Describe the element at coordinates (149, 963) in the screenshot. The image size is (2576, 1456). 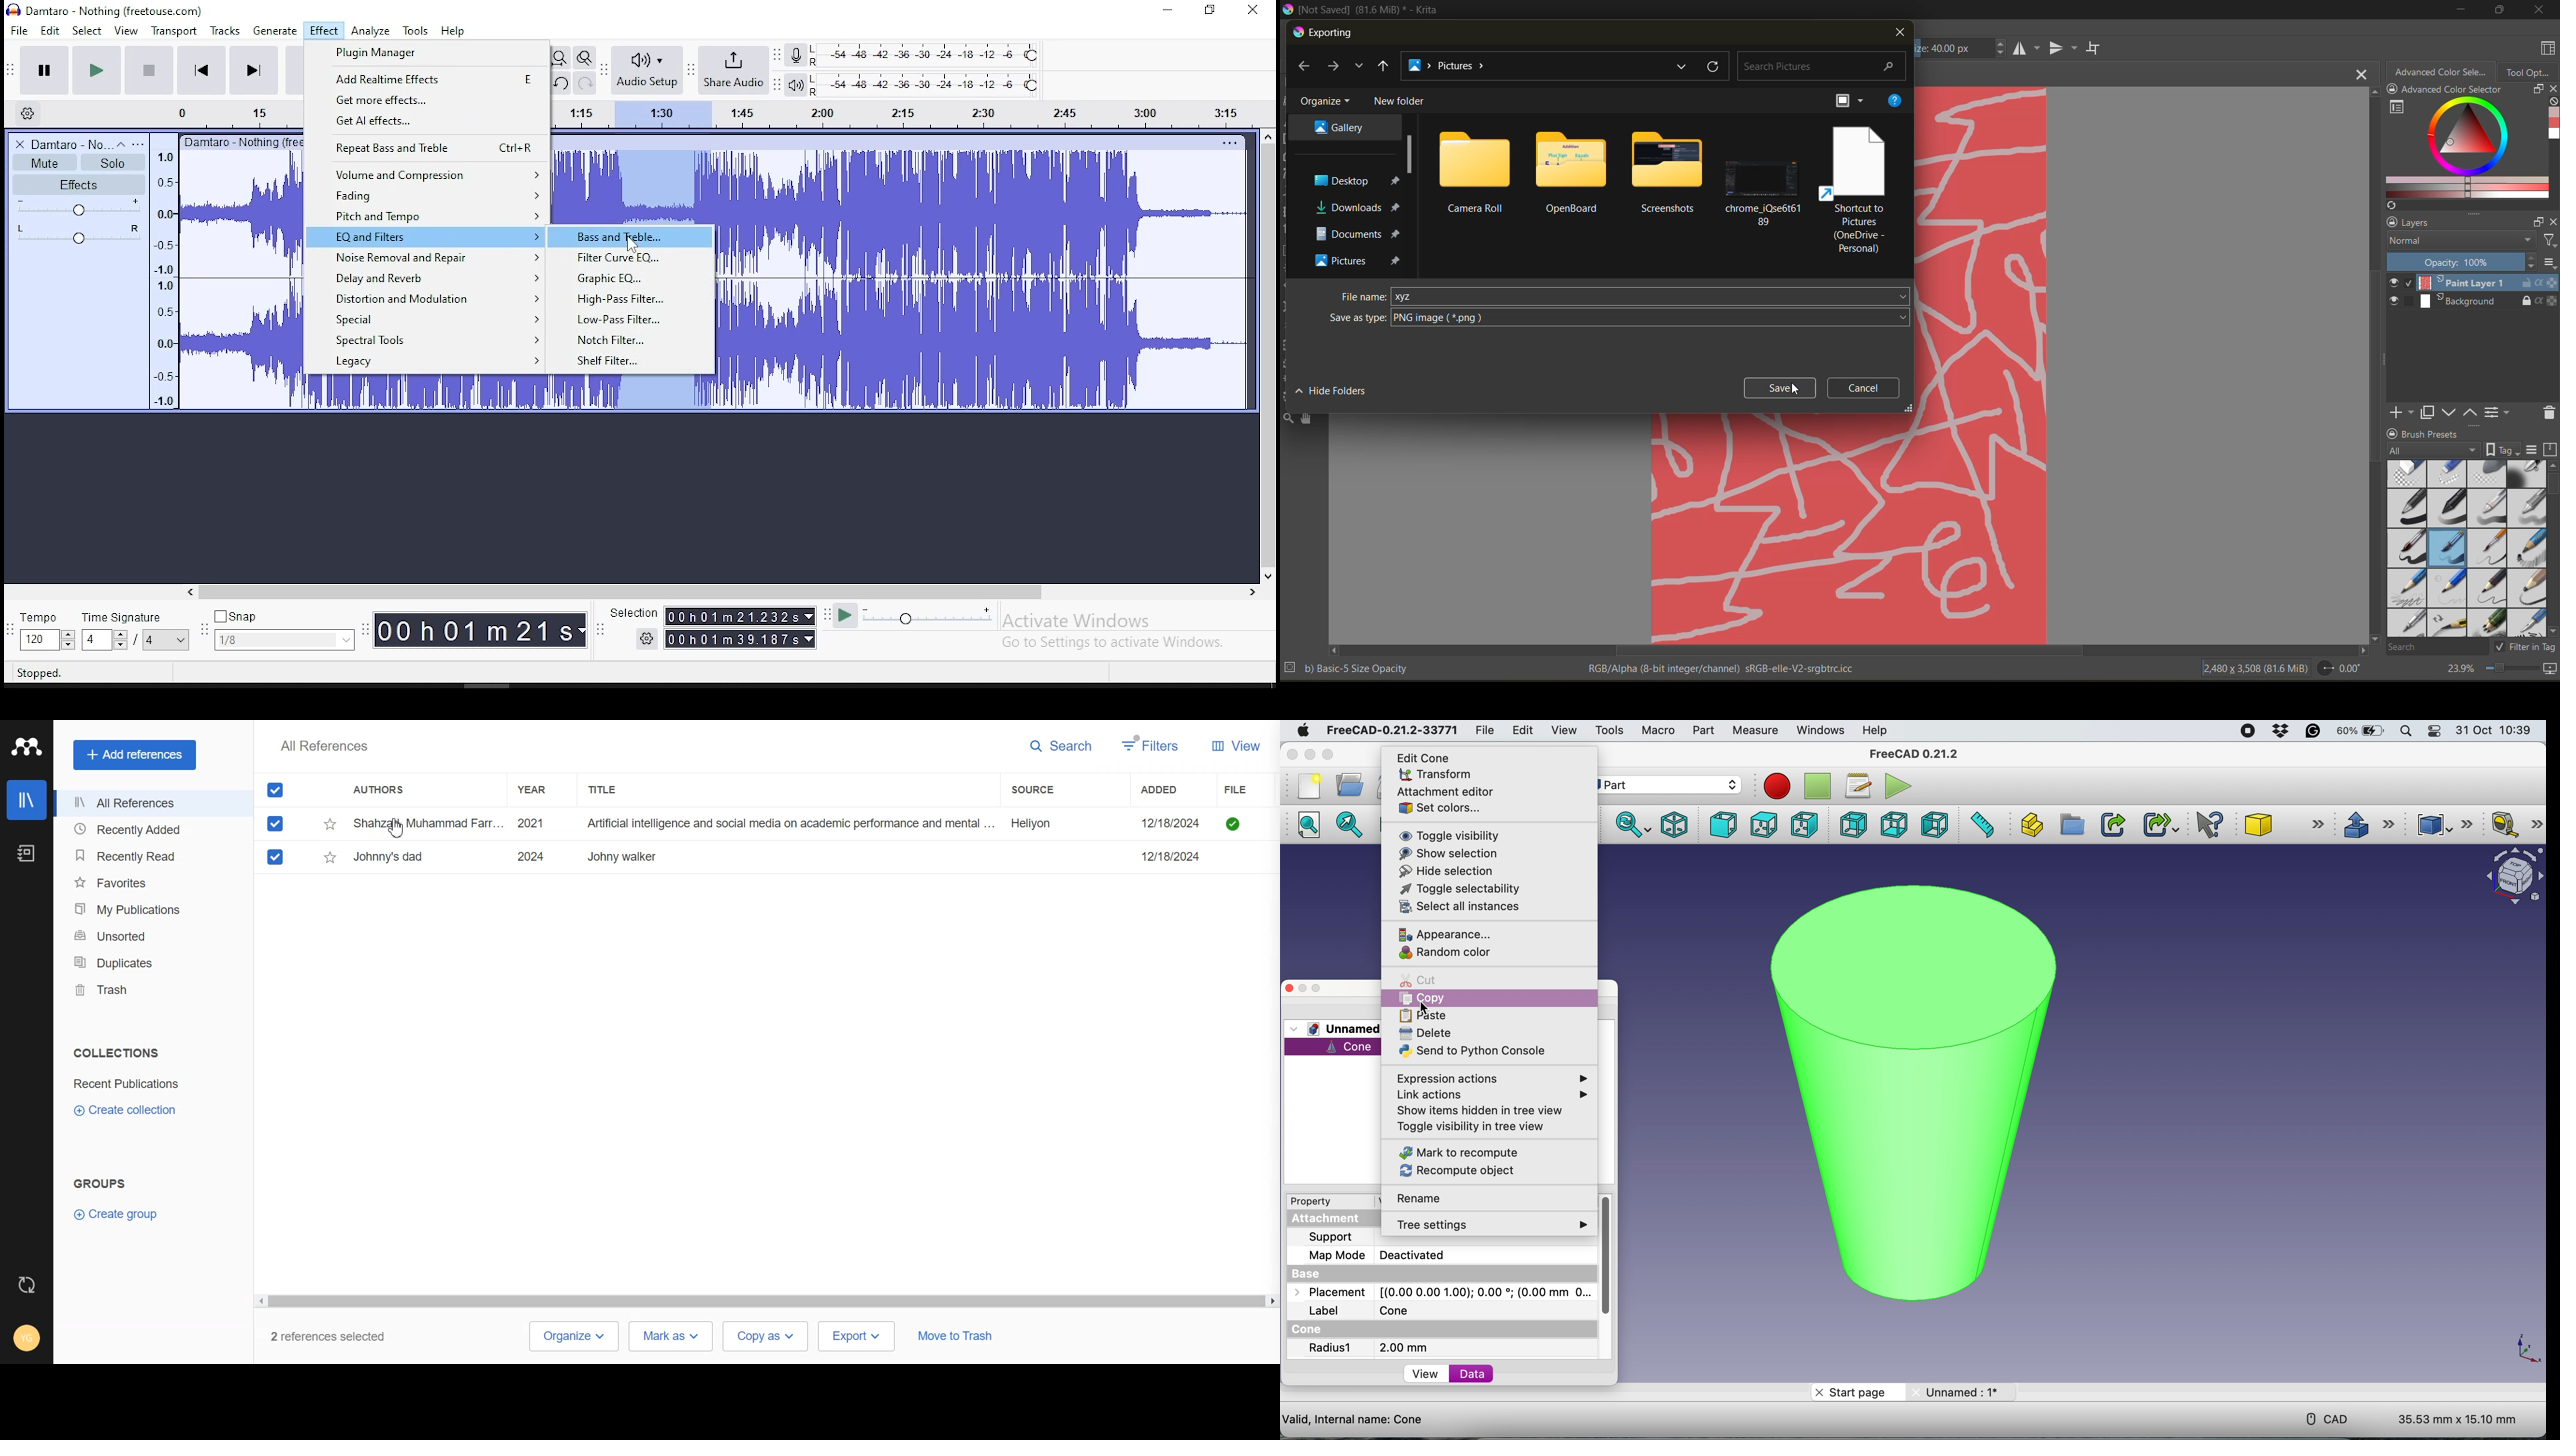
I see `Duplicates` at that location.